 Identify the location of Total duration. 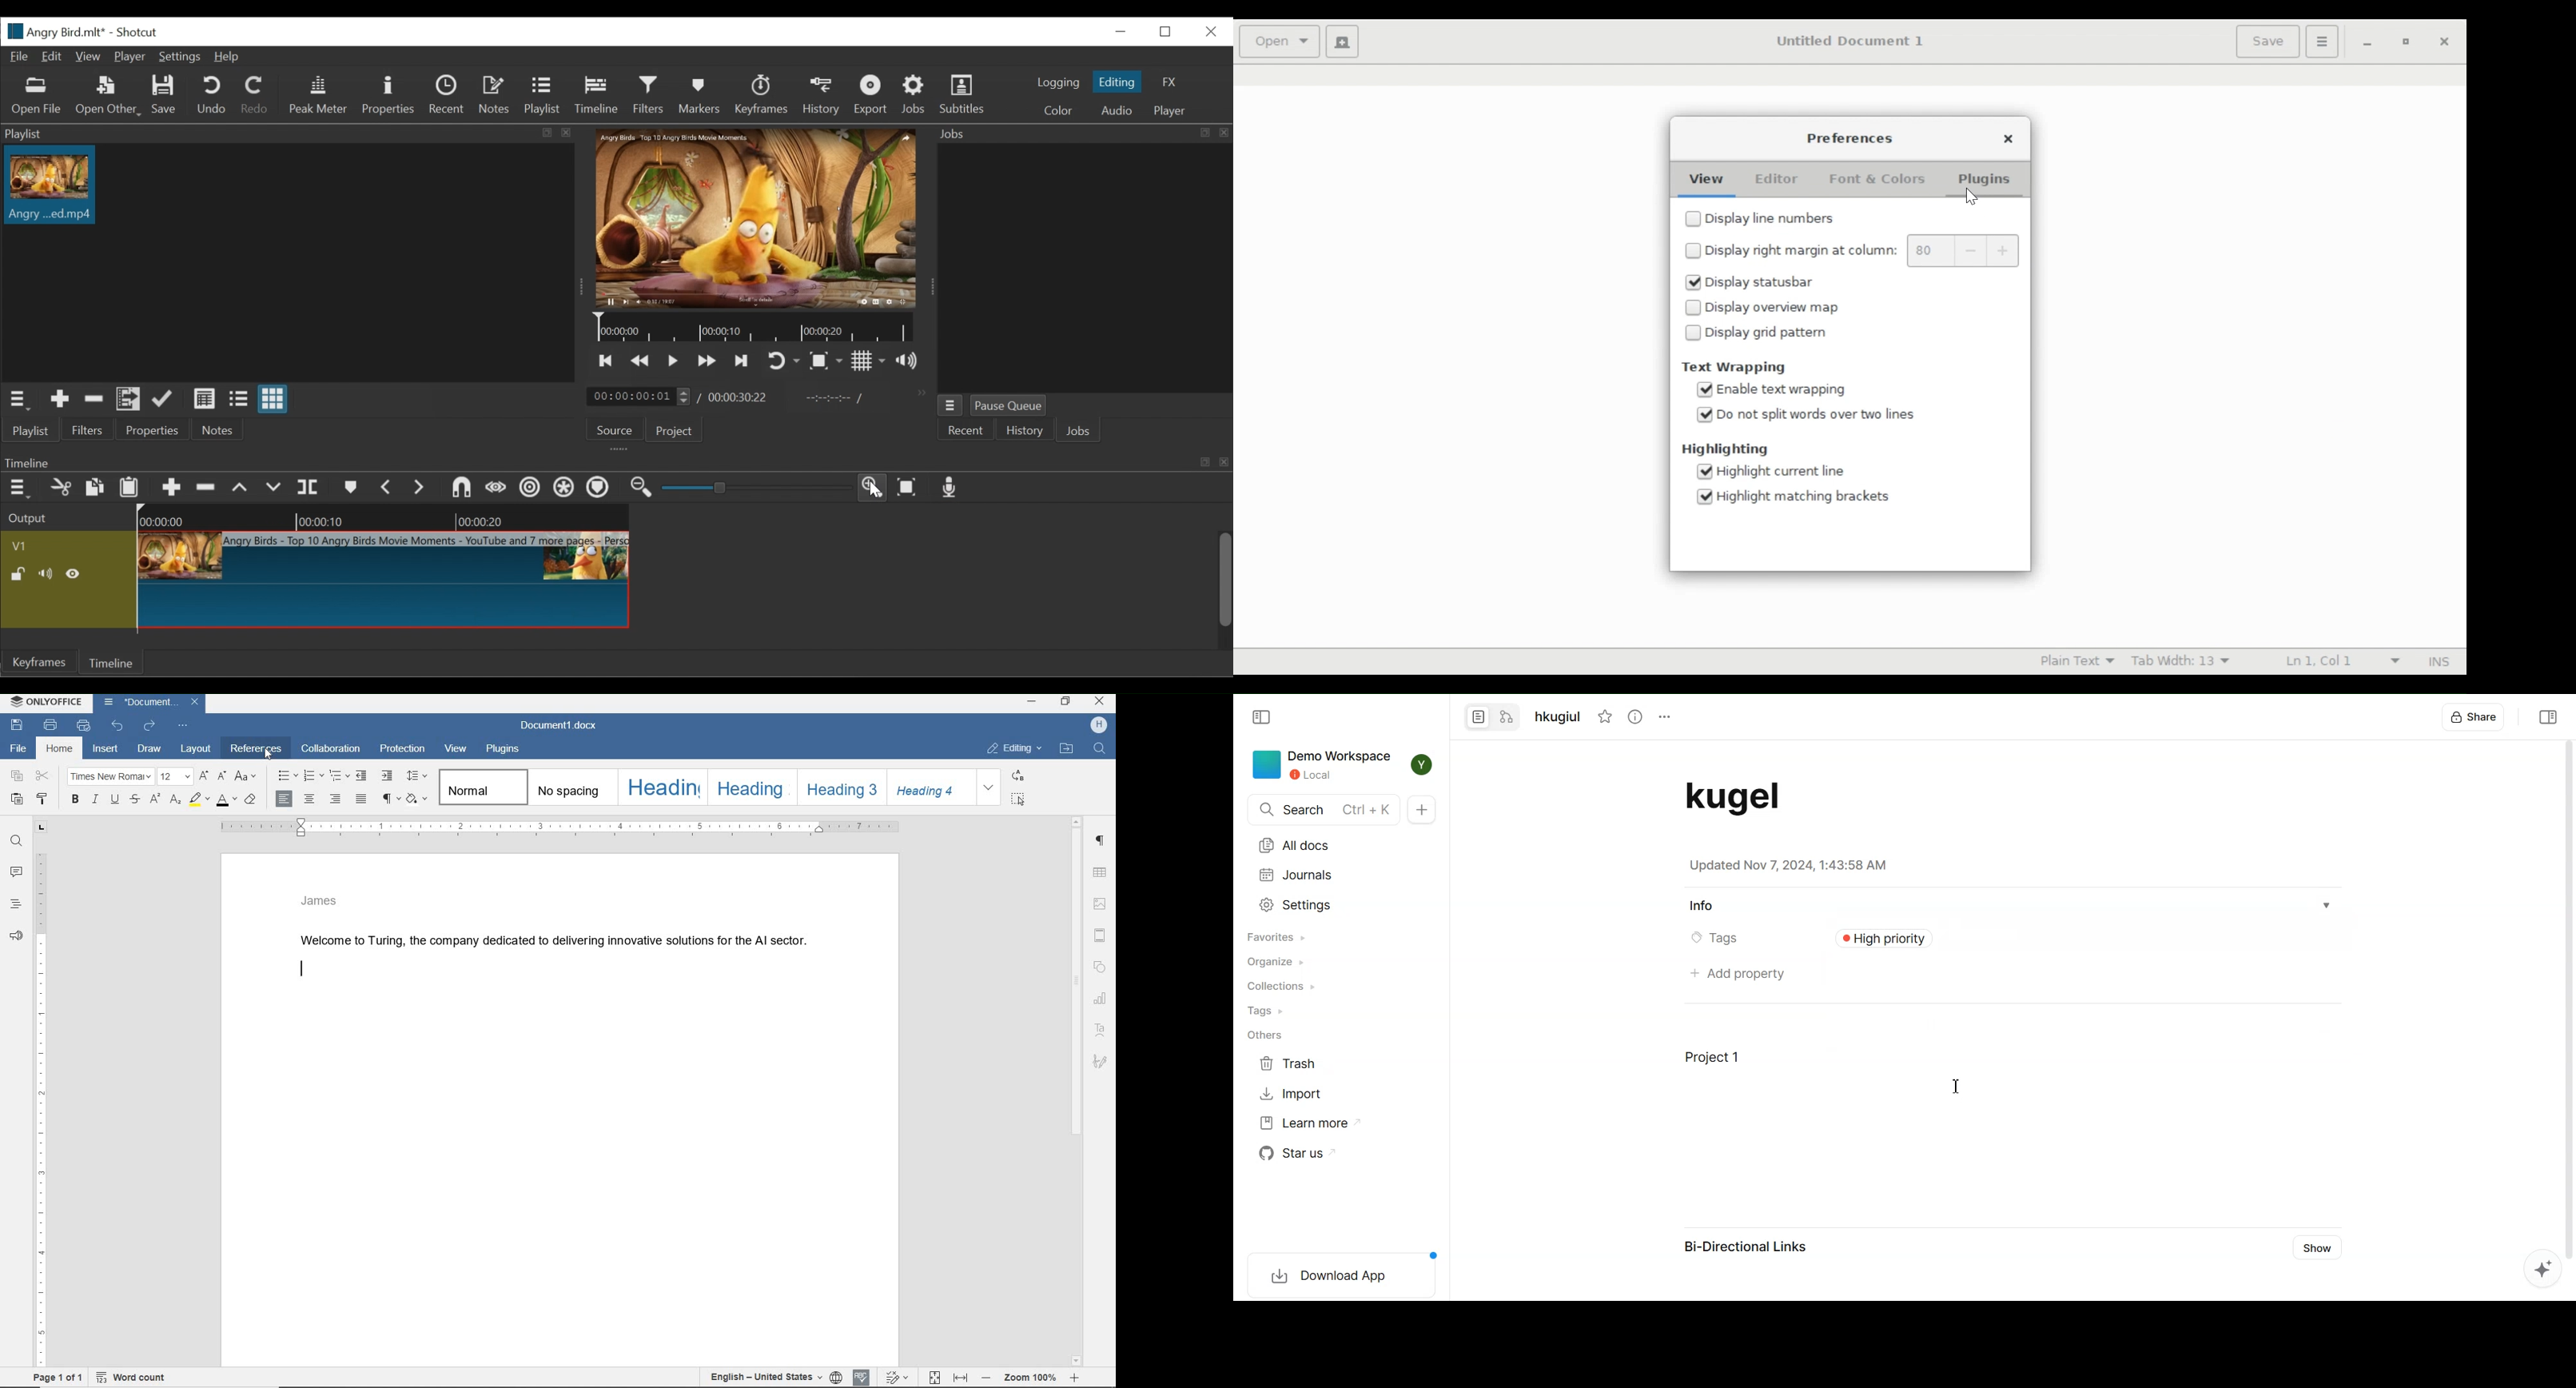
(737, 397).